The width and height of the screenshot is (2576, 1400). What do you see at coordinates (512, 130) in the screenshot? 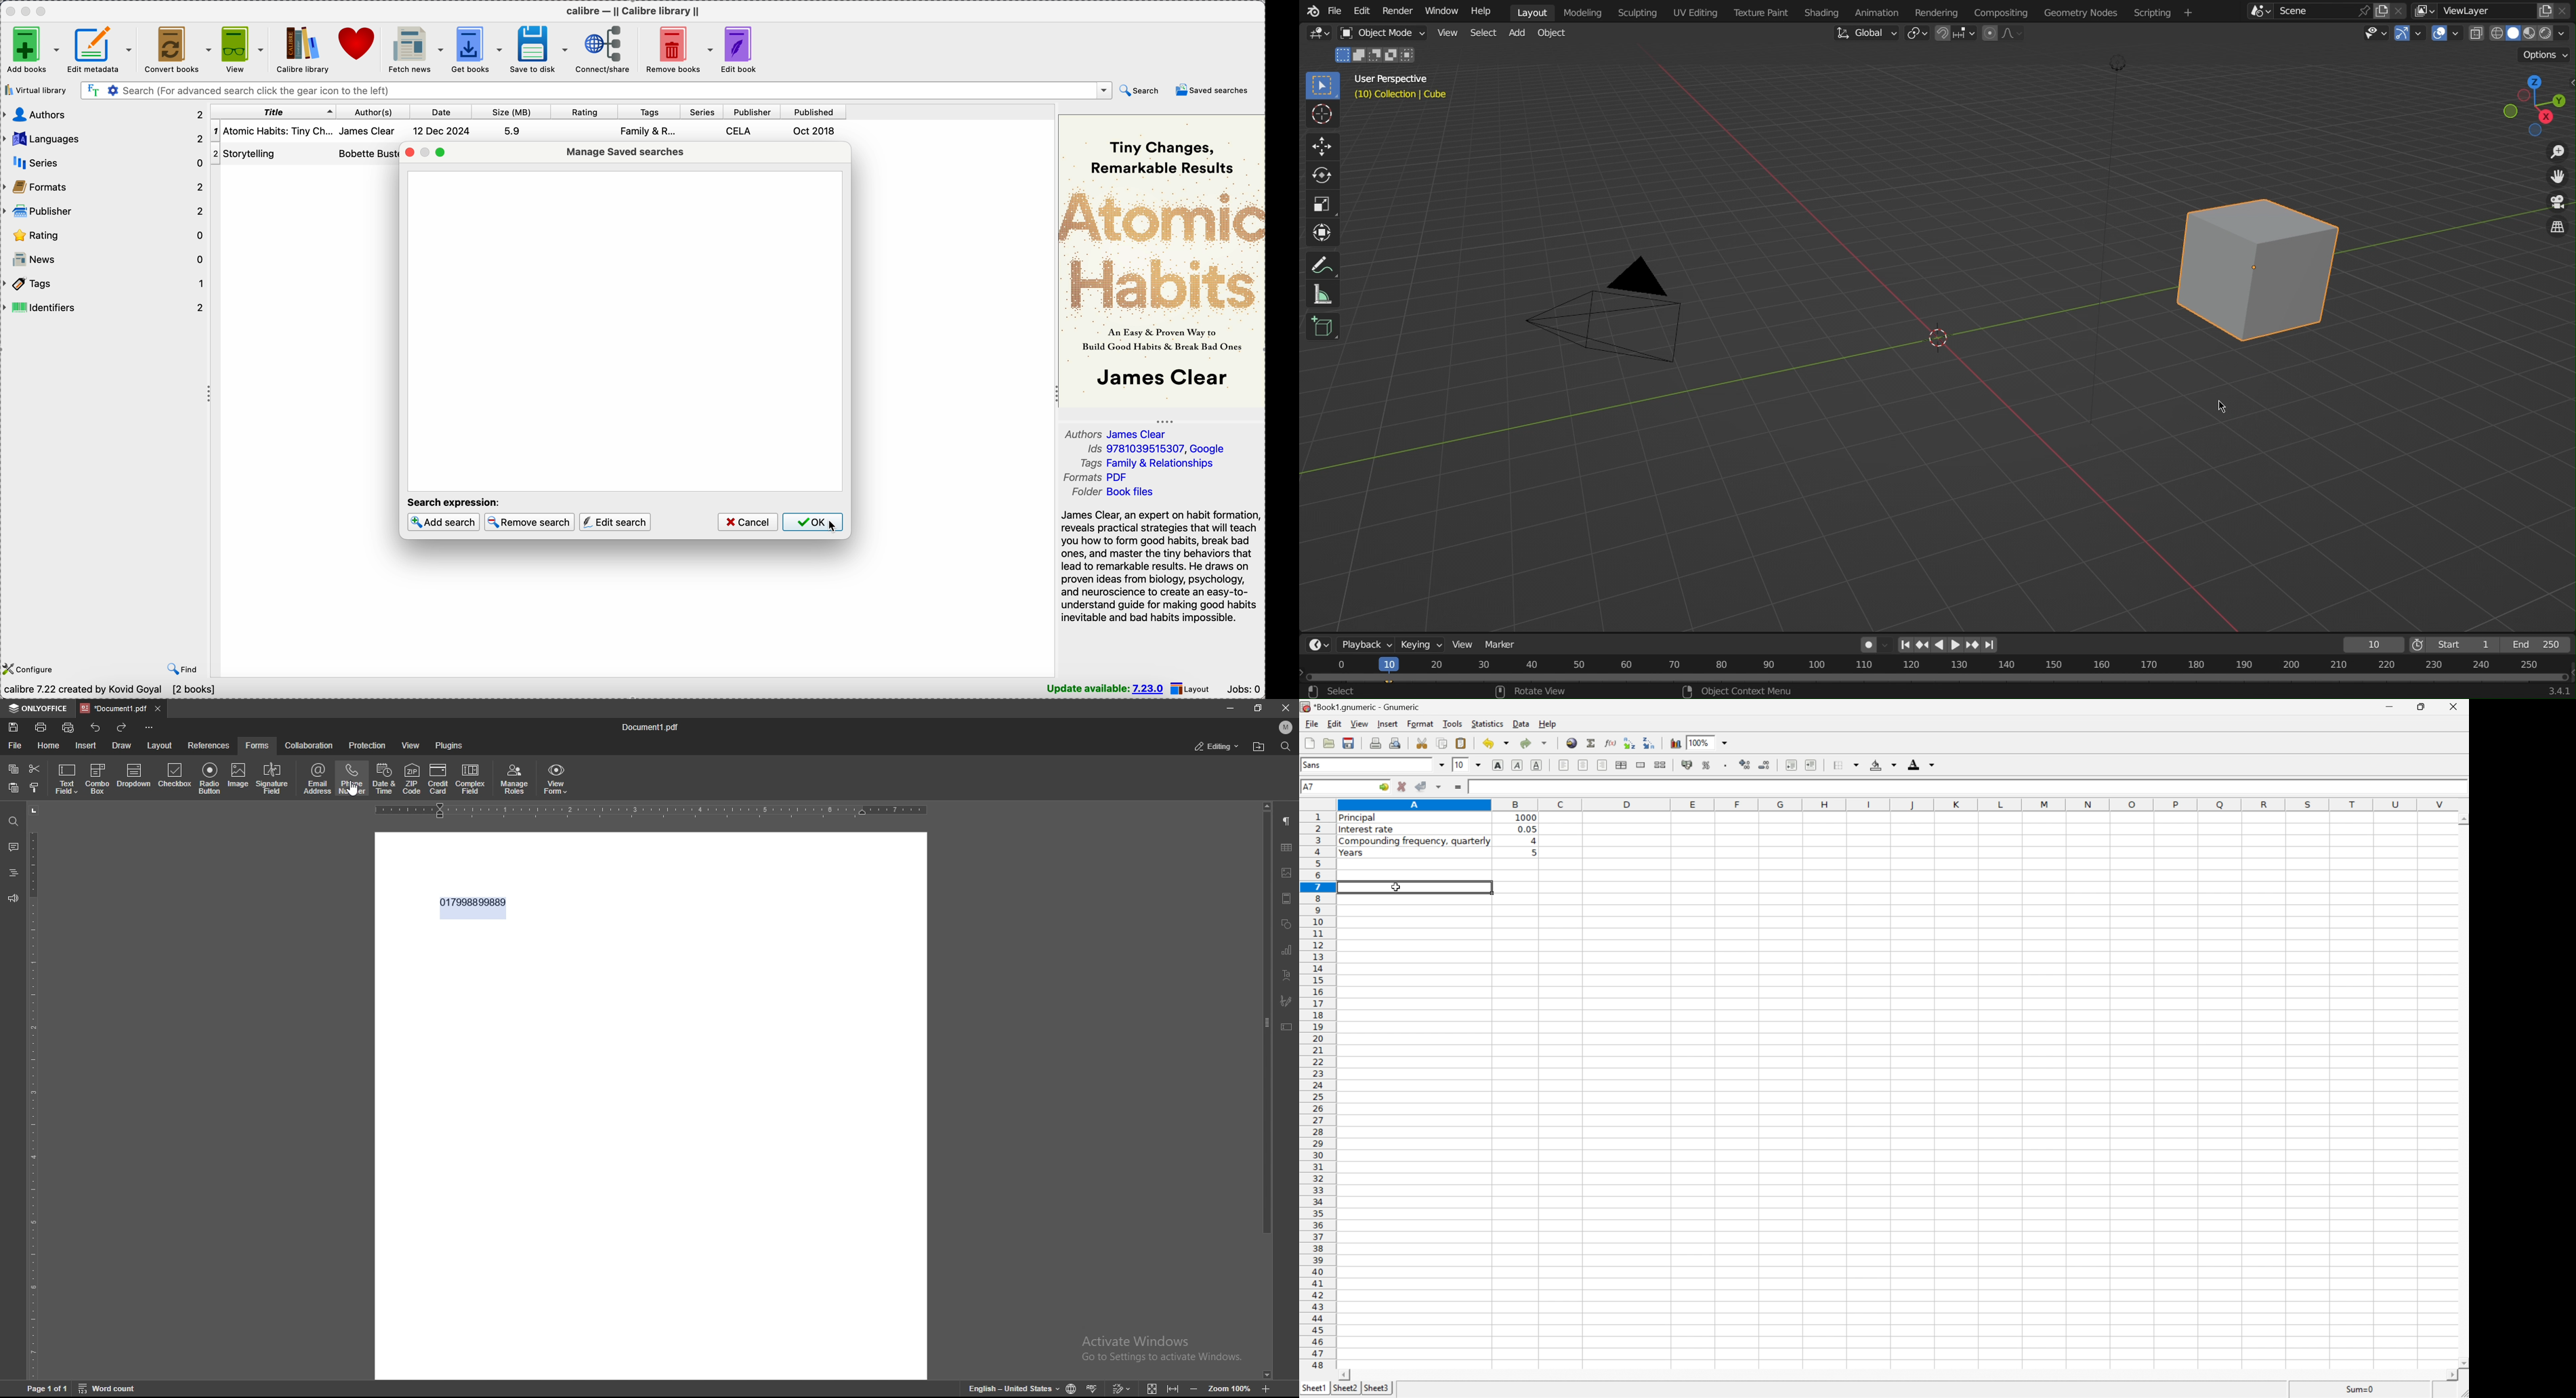
I see `size in MB` at bounding box center [512, 130].